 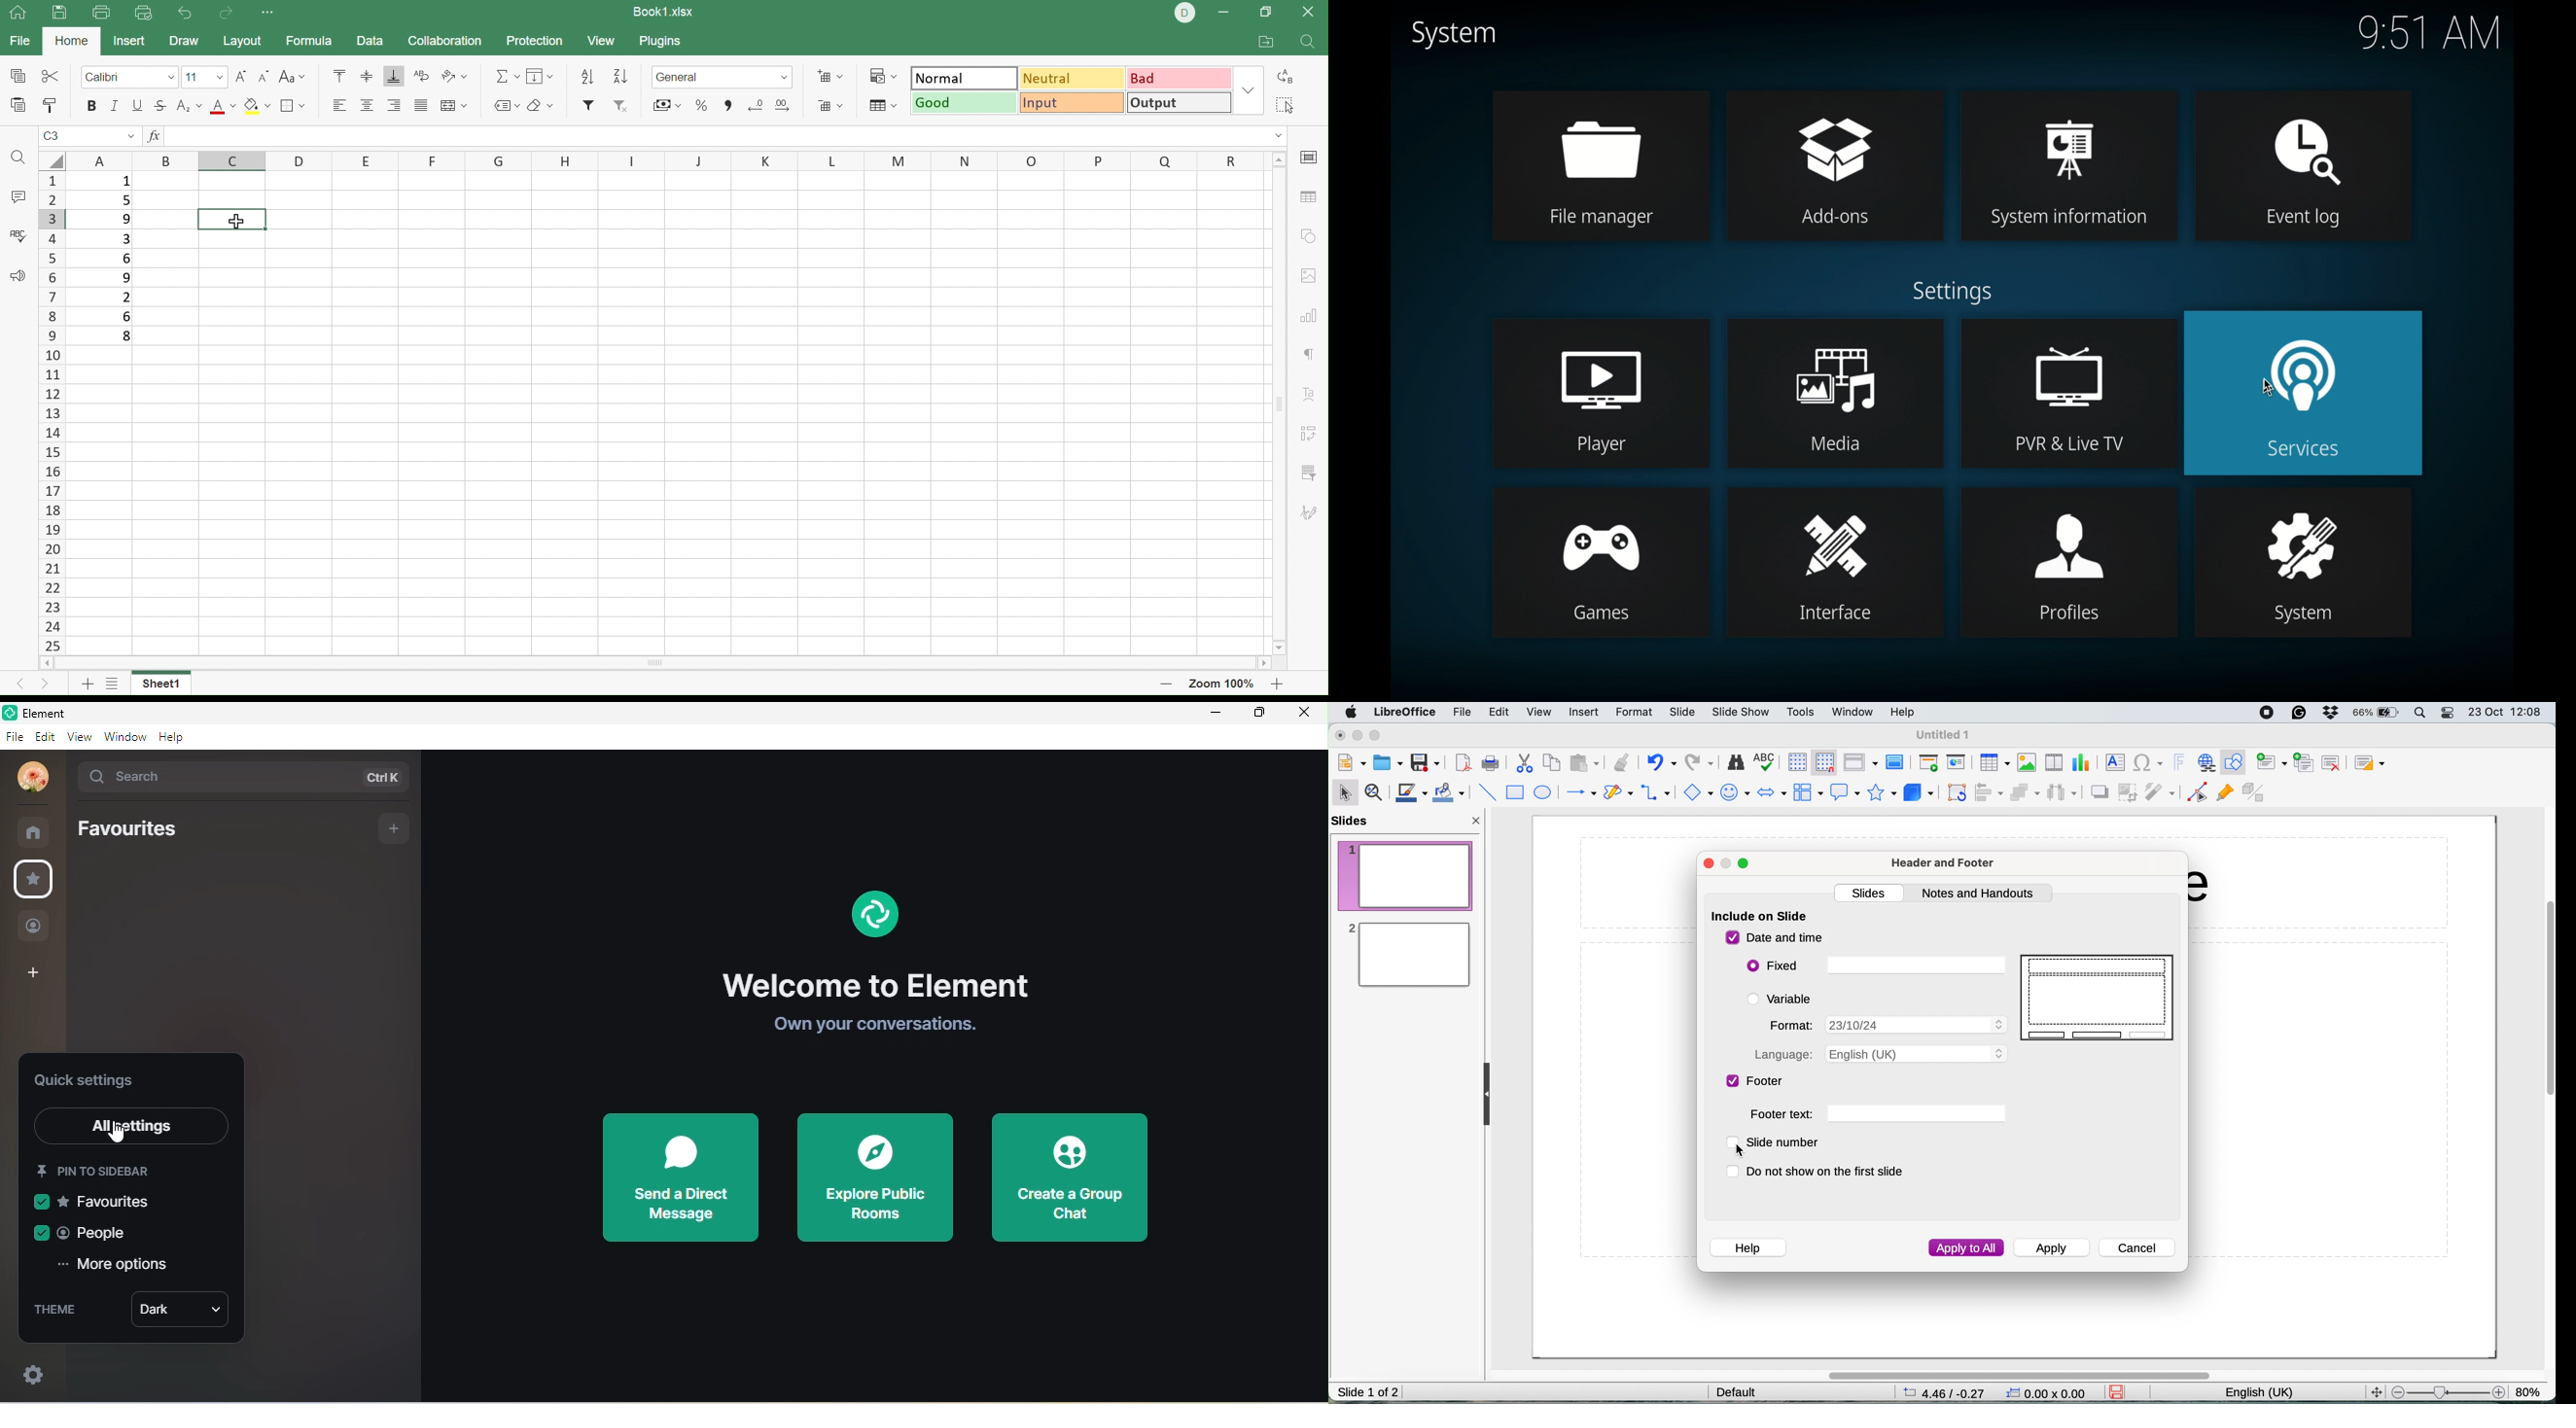 I want to click on save, so click(x=1425, y=762).